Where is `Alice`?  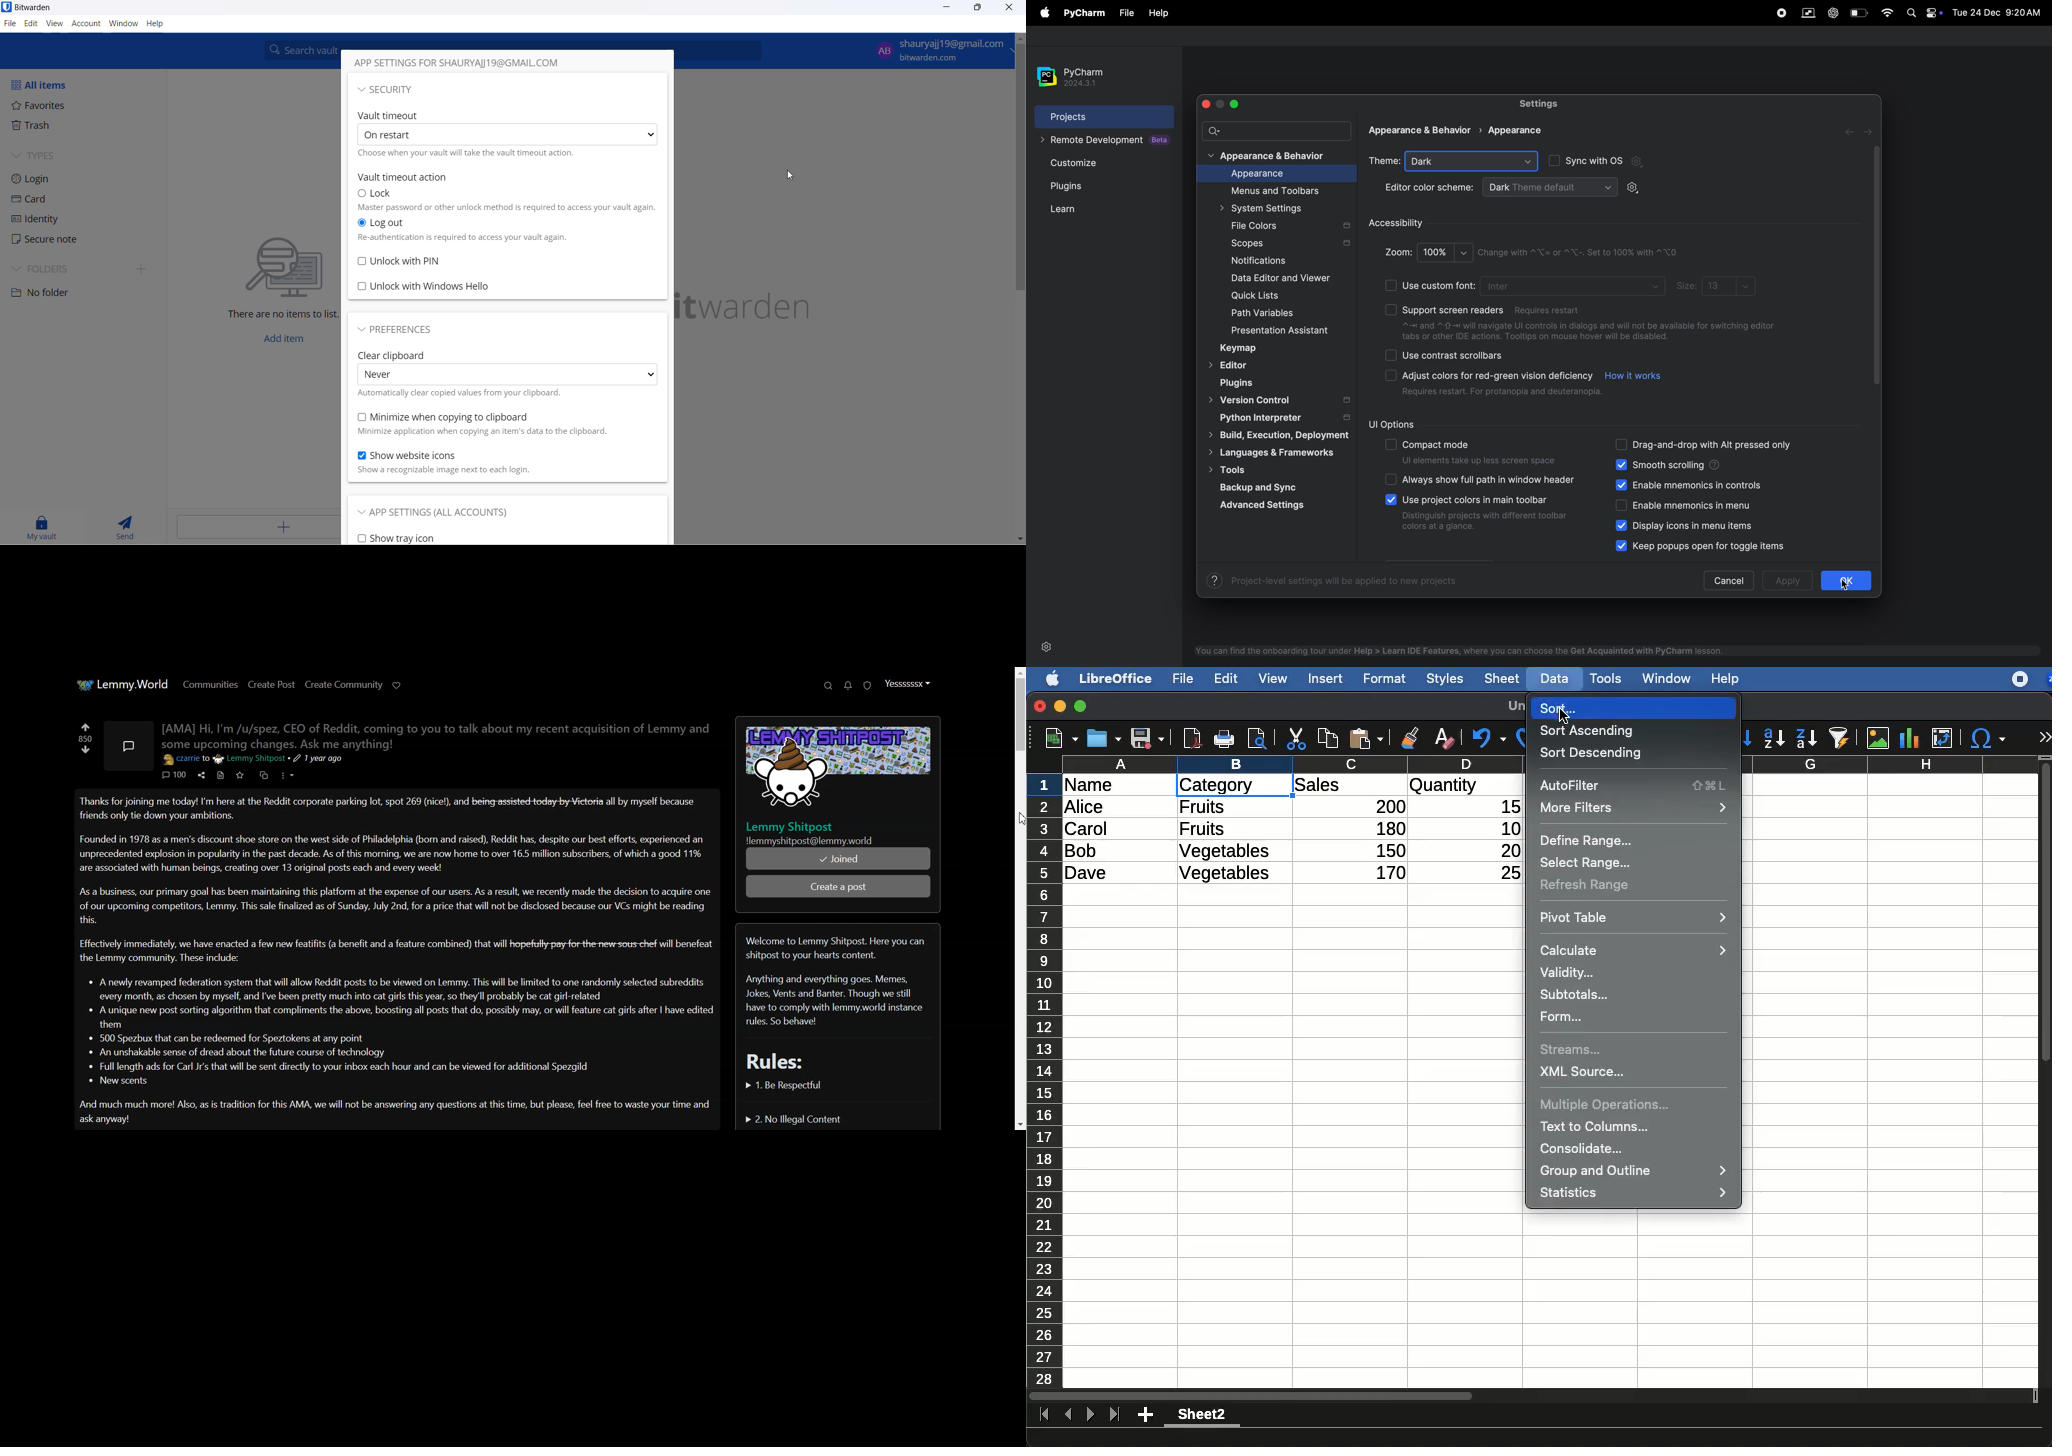
Alice is located at coordinates (1086, 808).